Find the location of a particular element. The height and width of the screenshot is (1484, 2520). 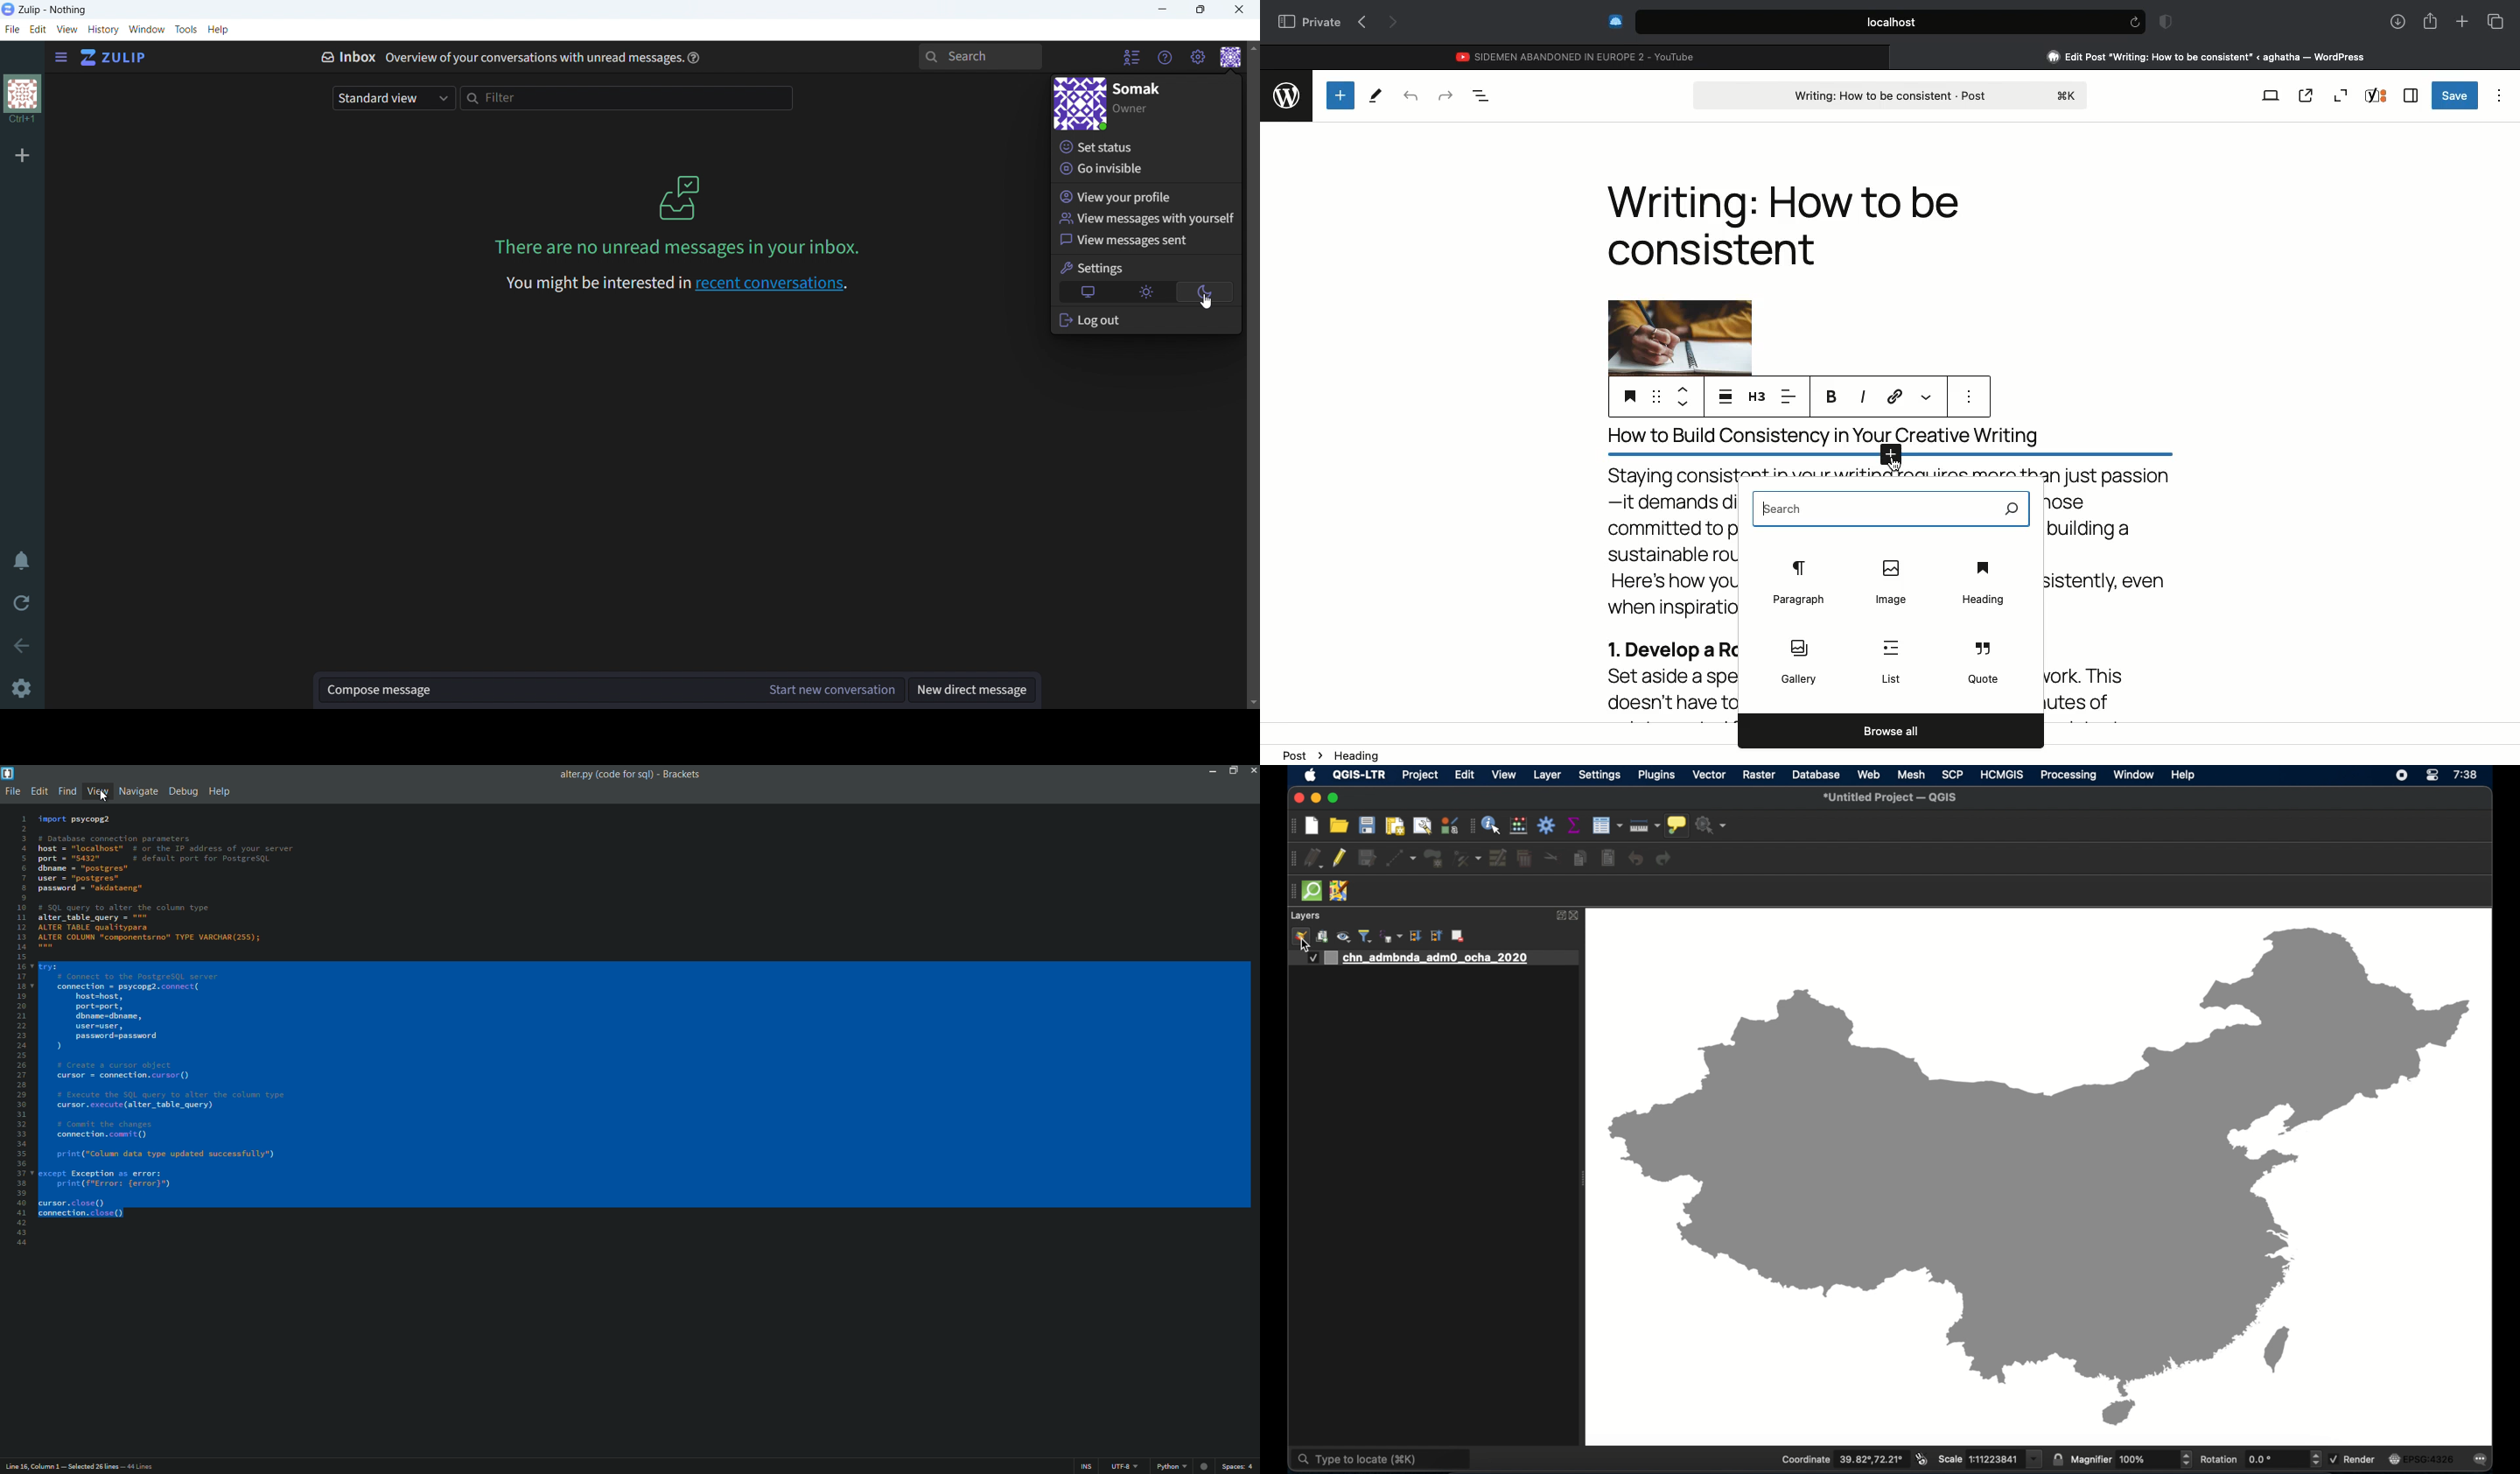

filter legend by expression is located at coordinates (1391, 936).